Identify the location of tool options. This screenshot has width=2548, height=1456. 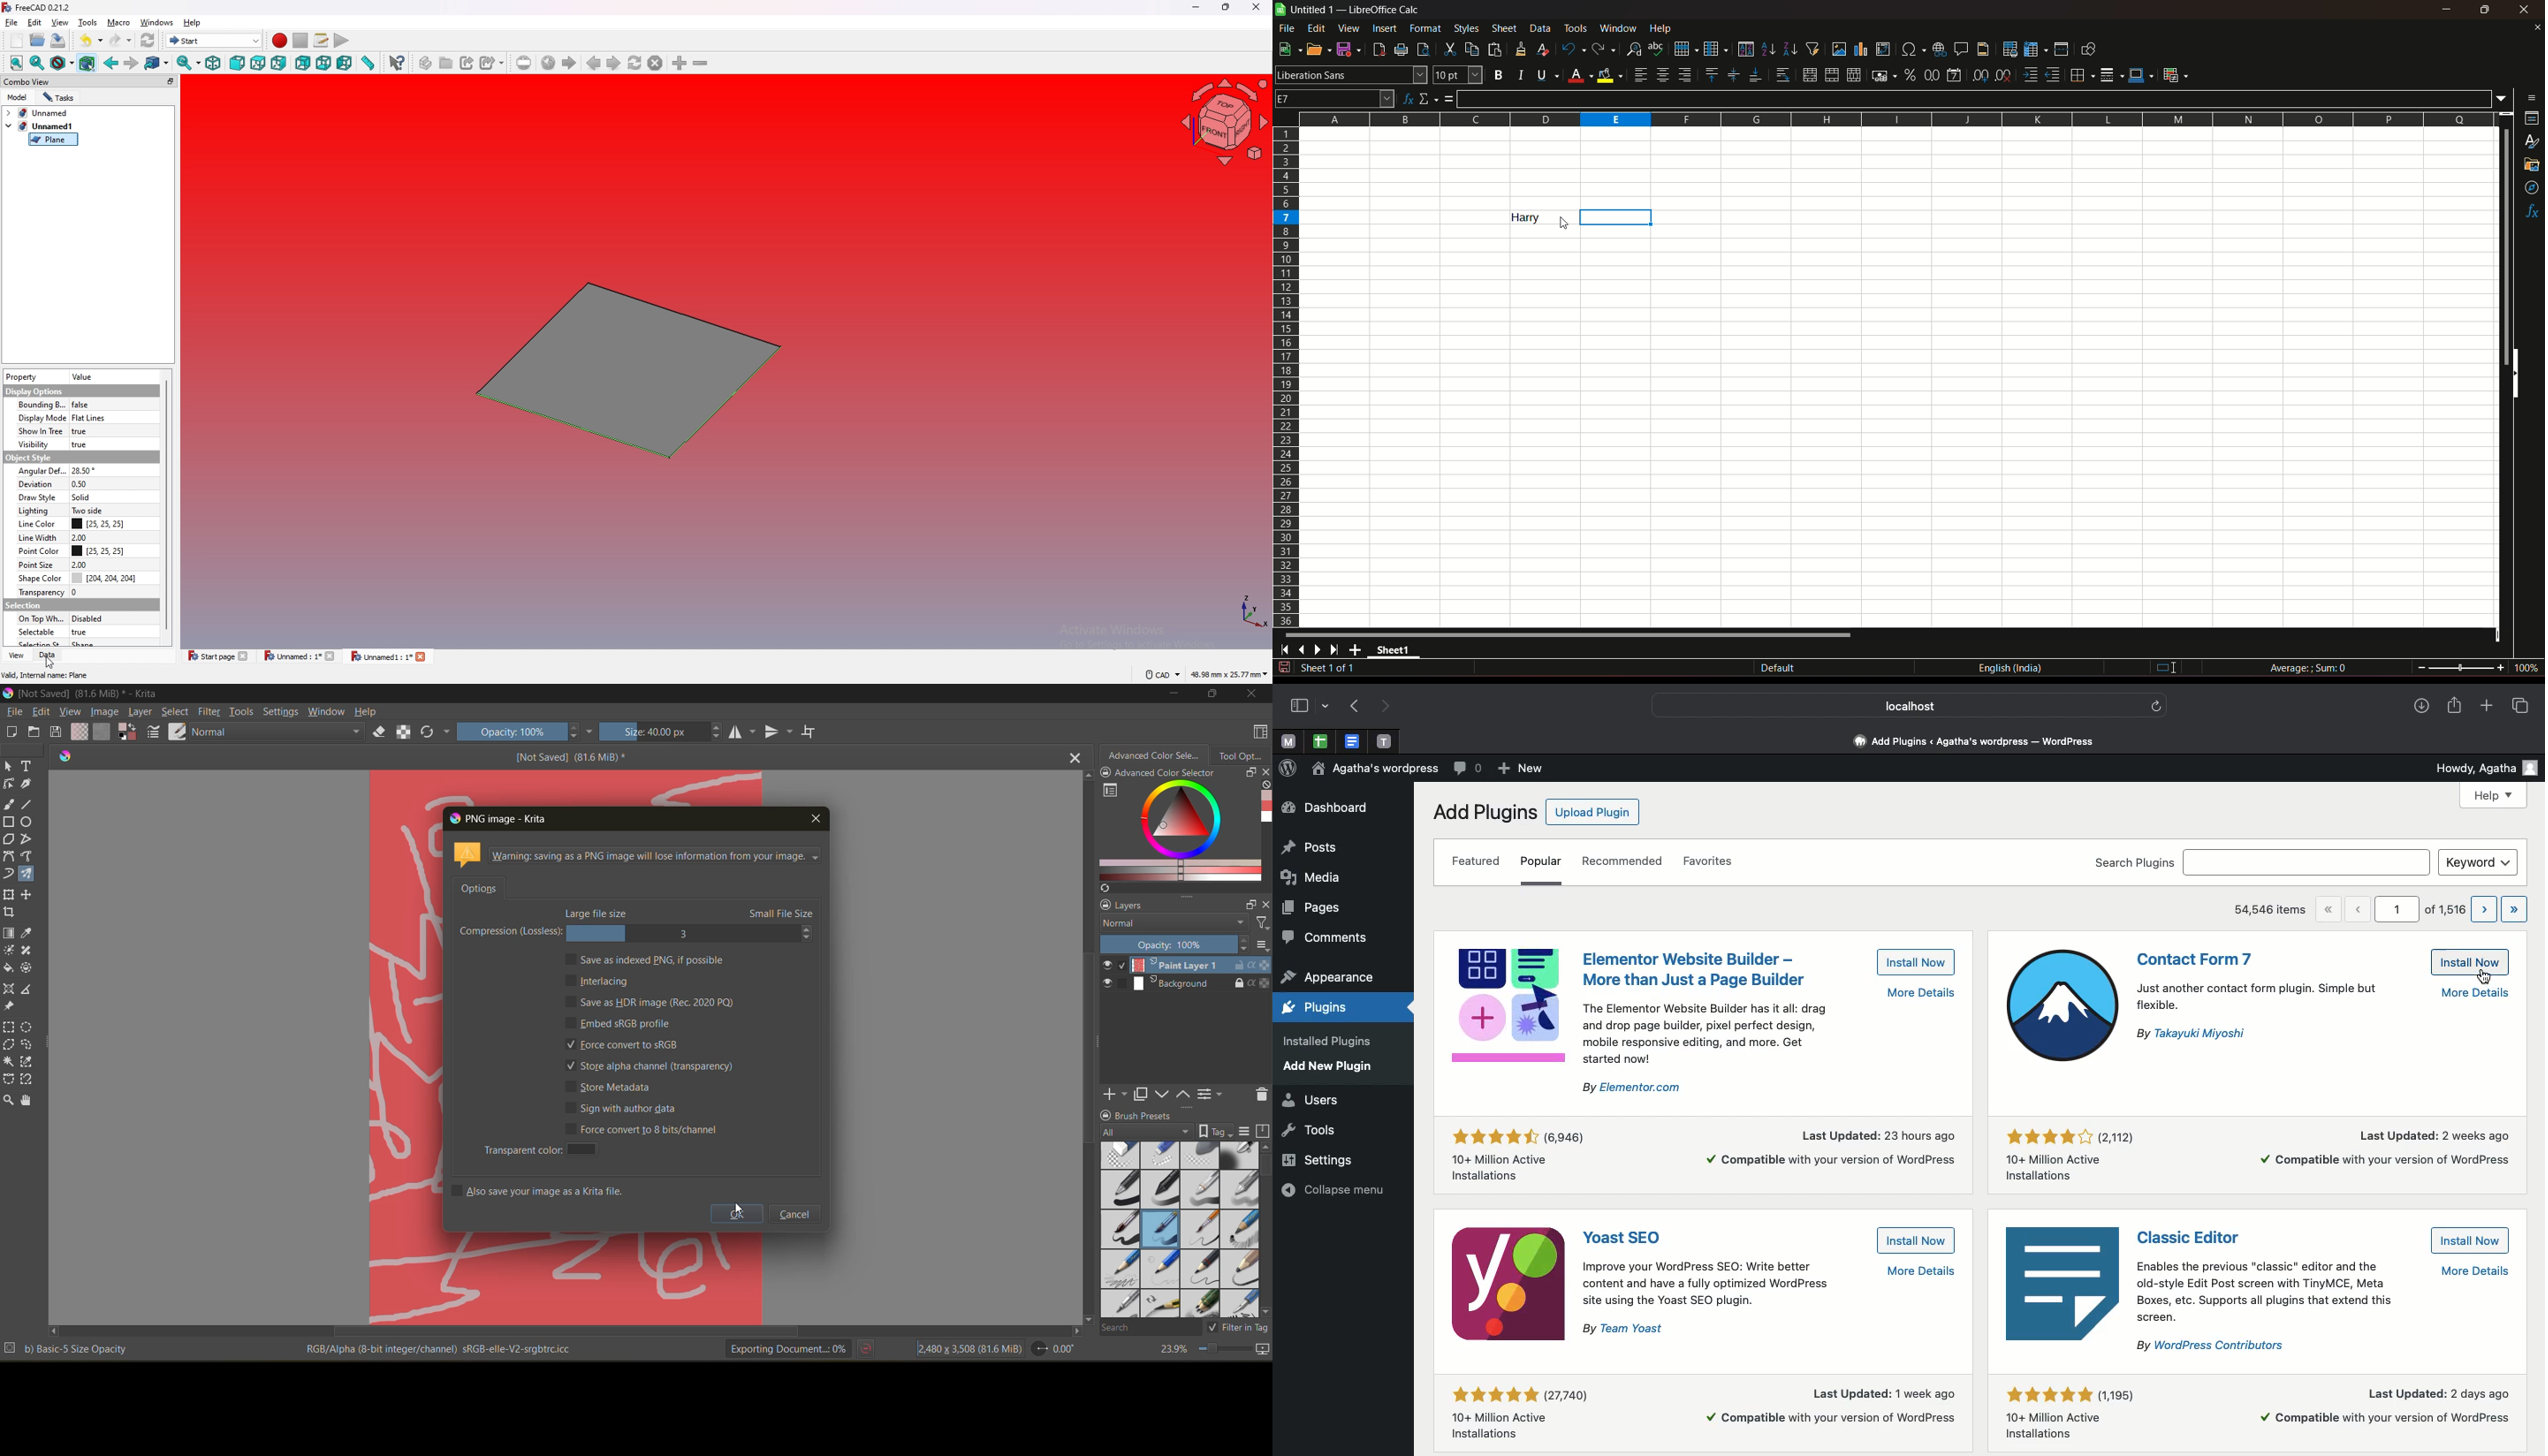
(1241, 755).